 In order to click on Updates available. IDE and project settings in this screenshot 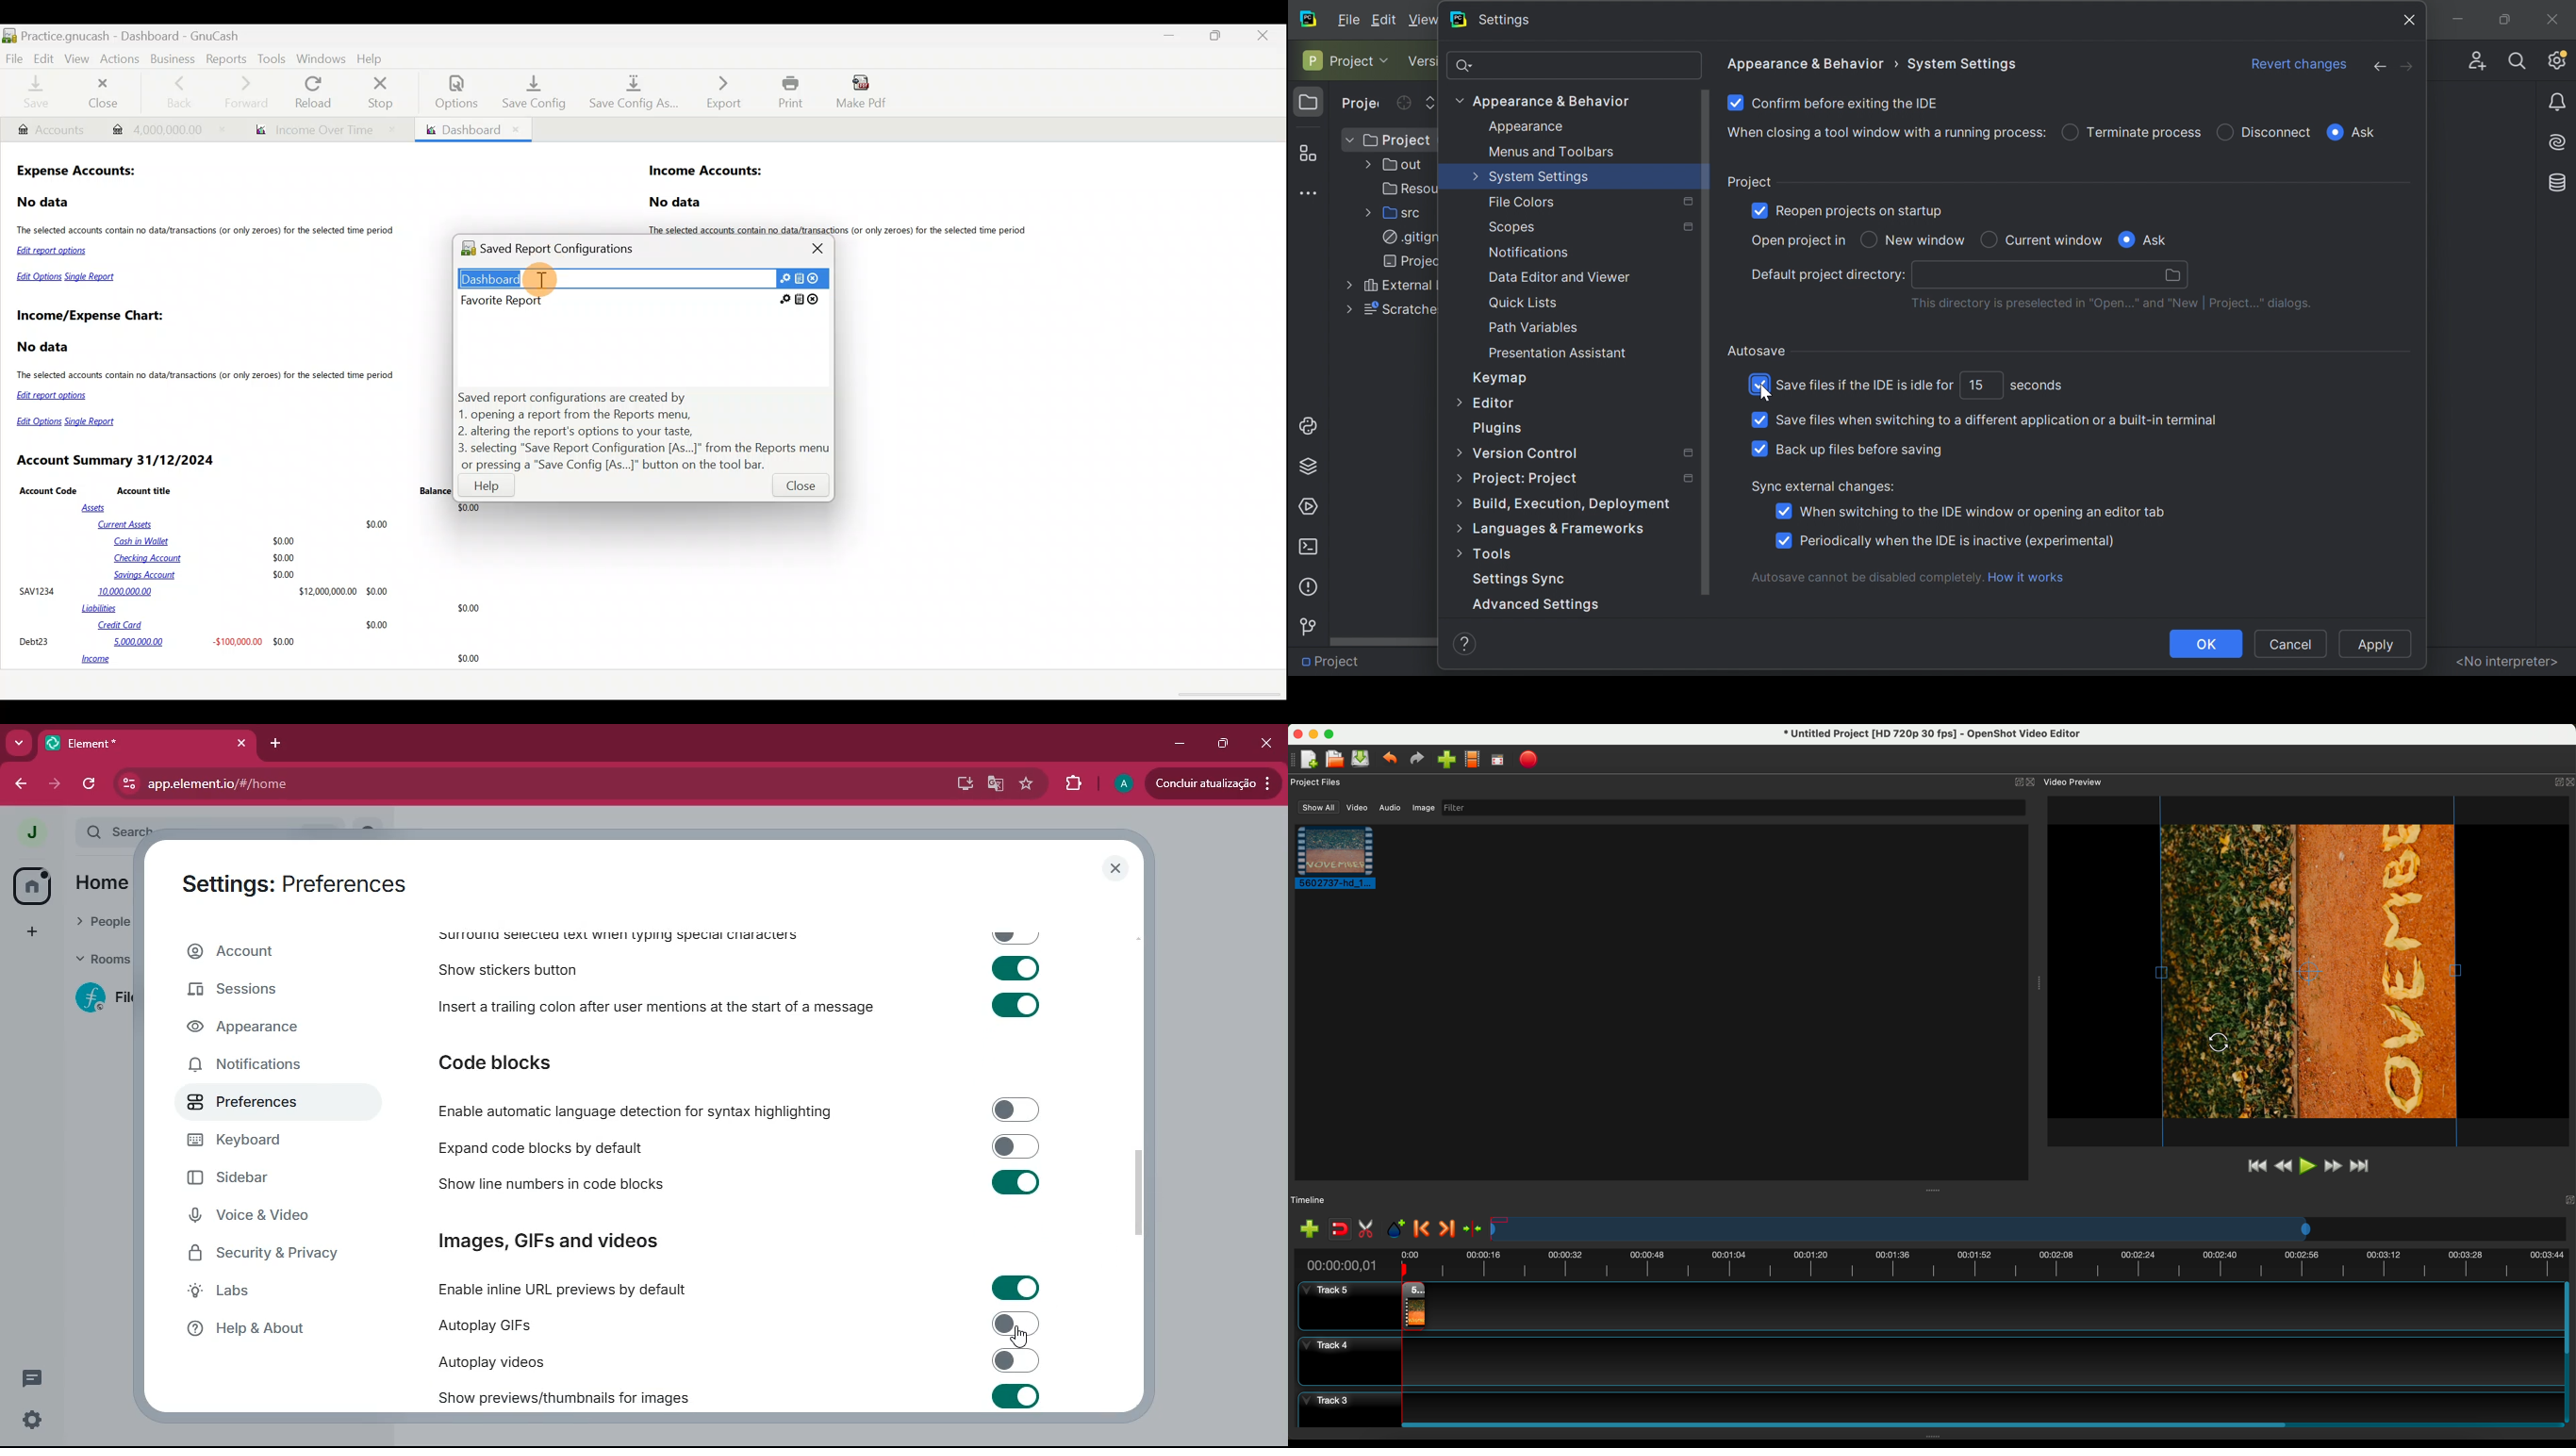, I will do `click(2557, 60)`.